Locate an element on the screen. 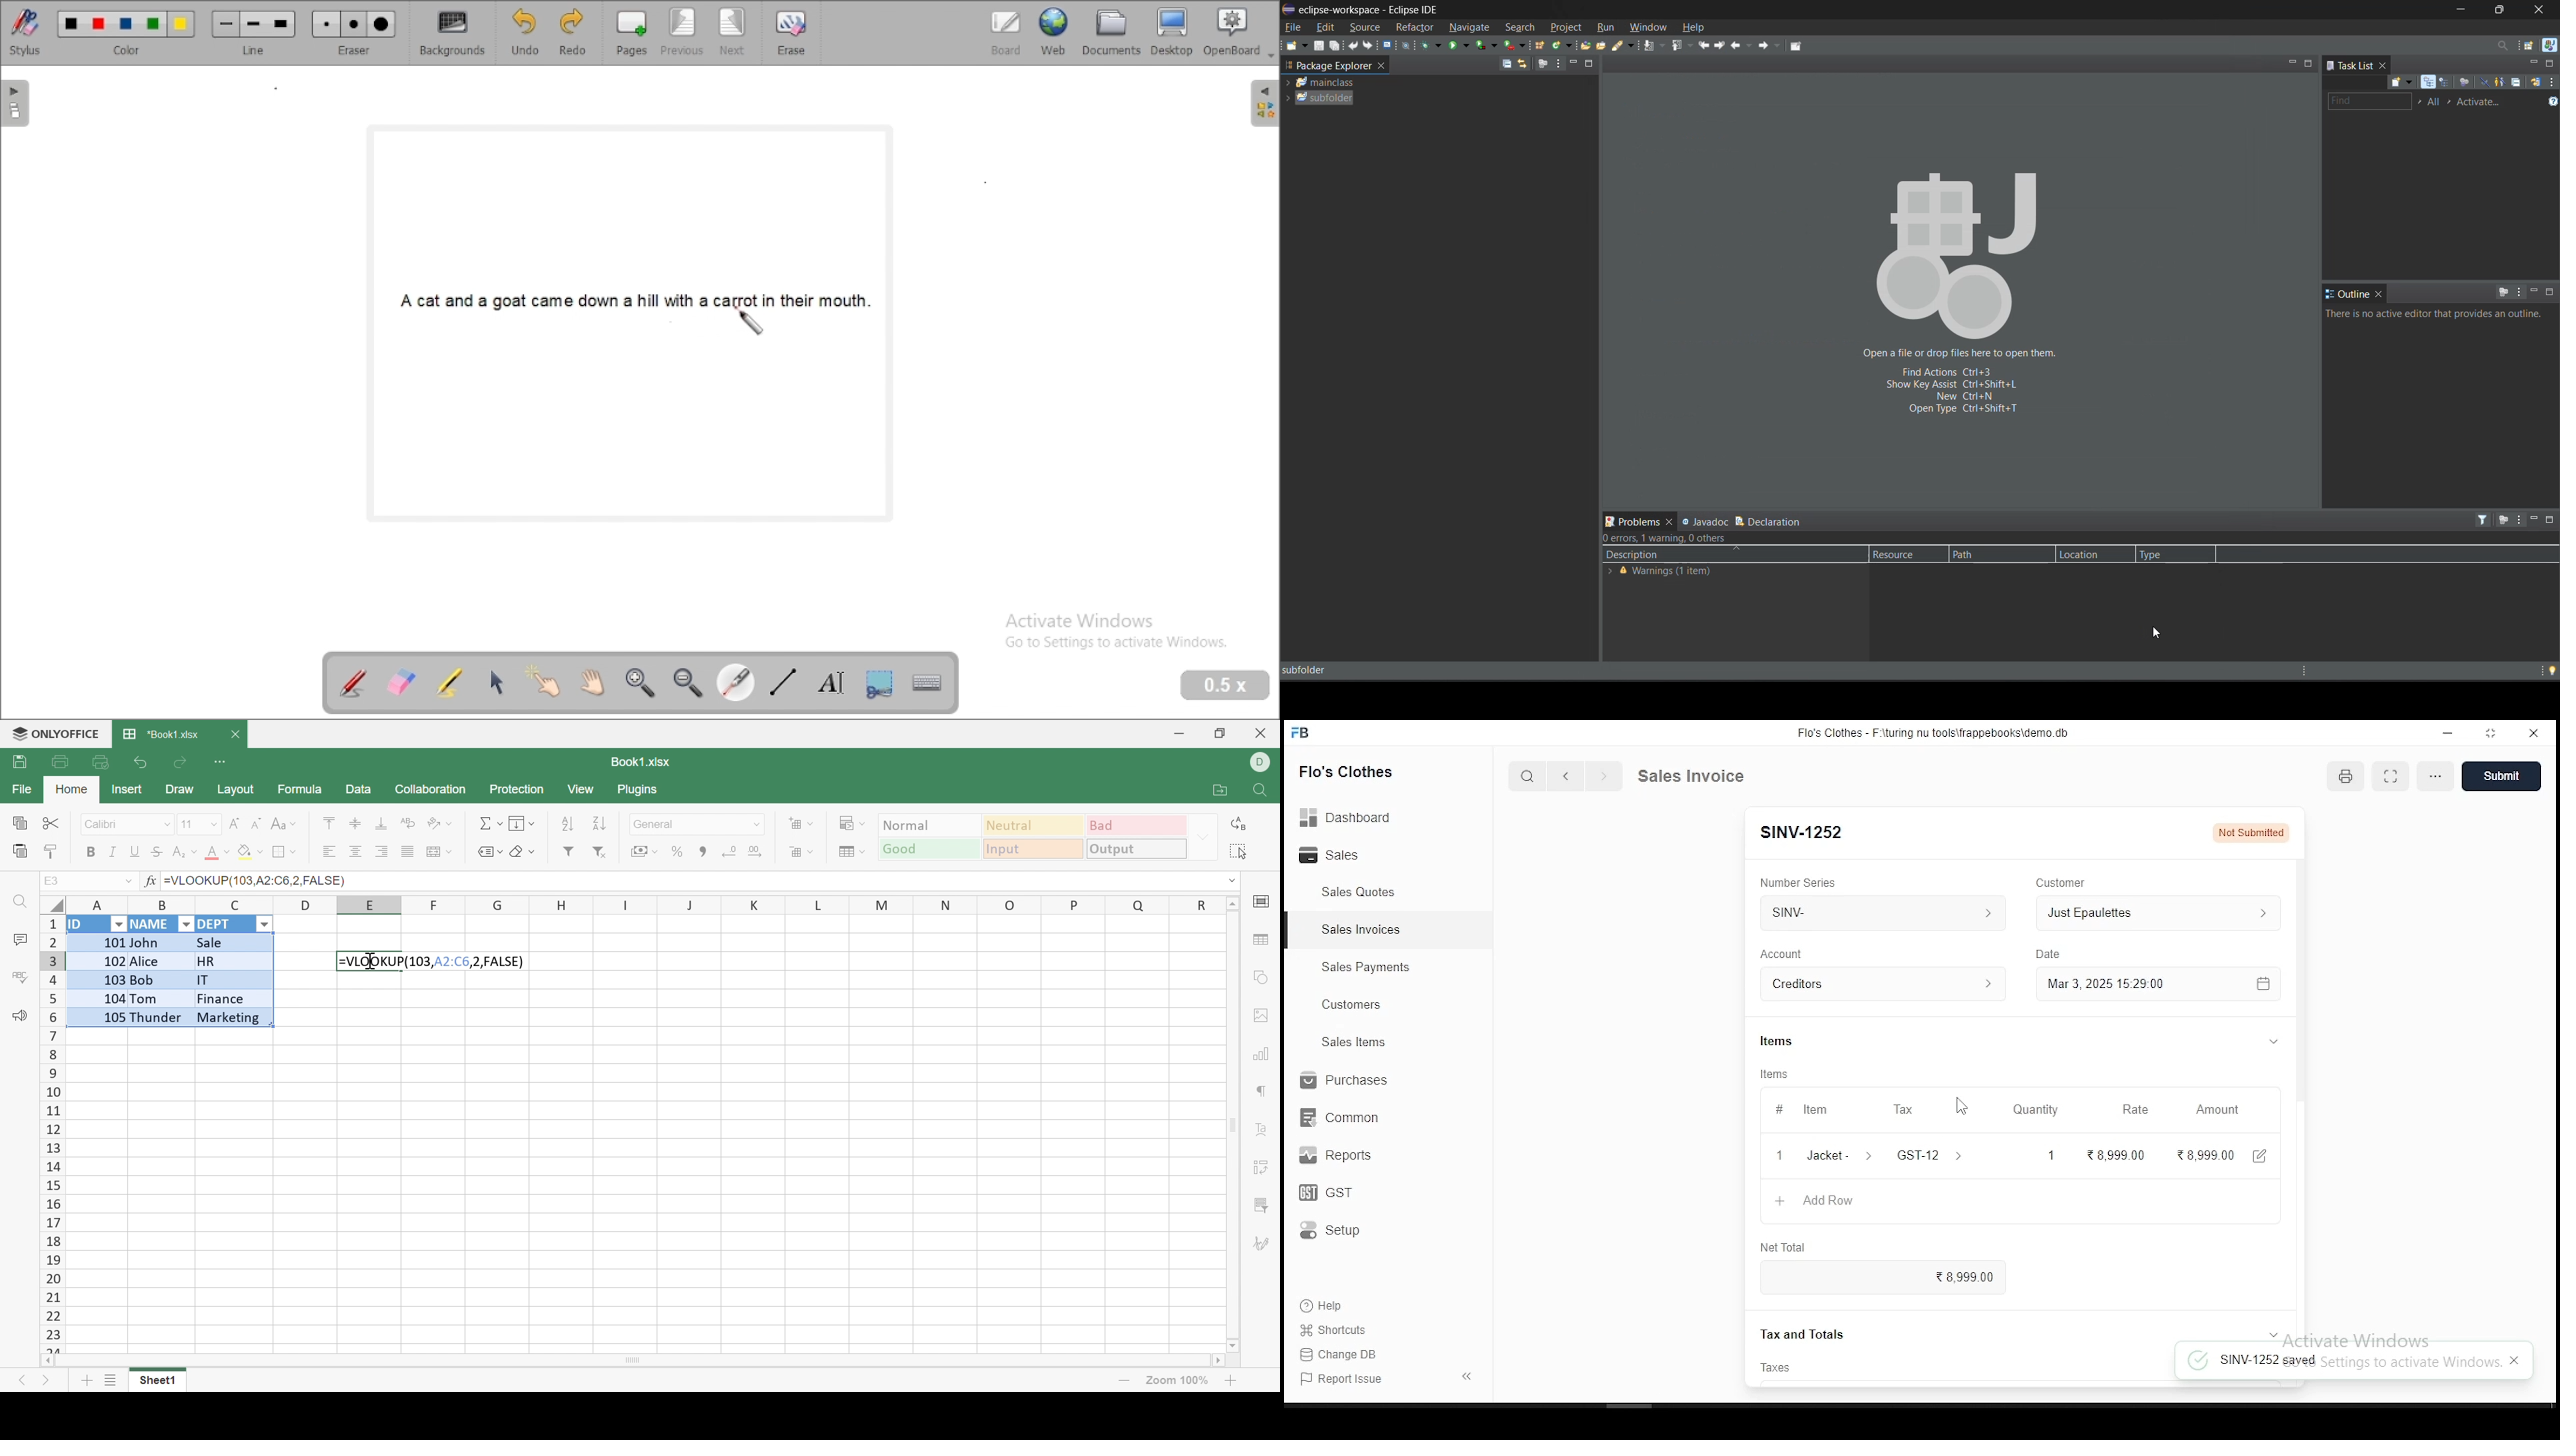  Tom is located at coordinates (147, 998).